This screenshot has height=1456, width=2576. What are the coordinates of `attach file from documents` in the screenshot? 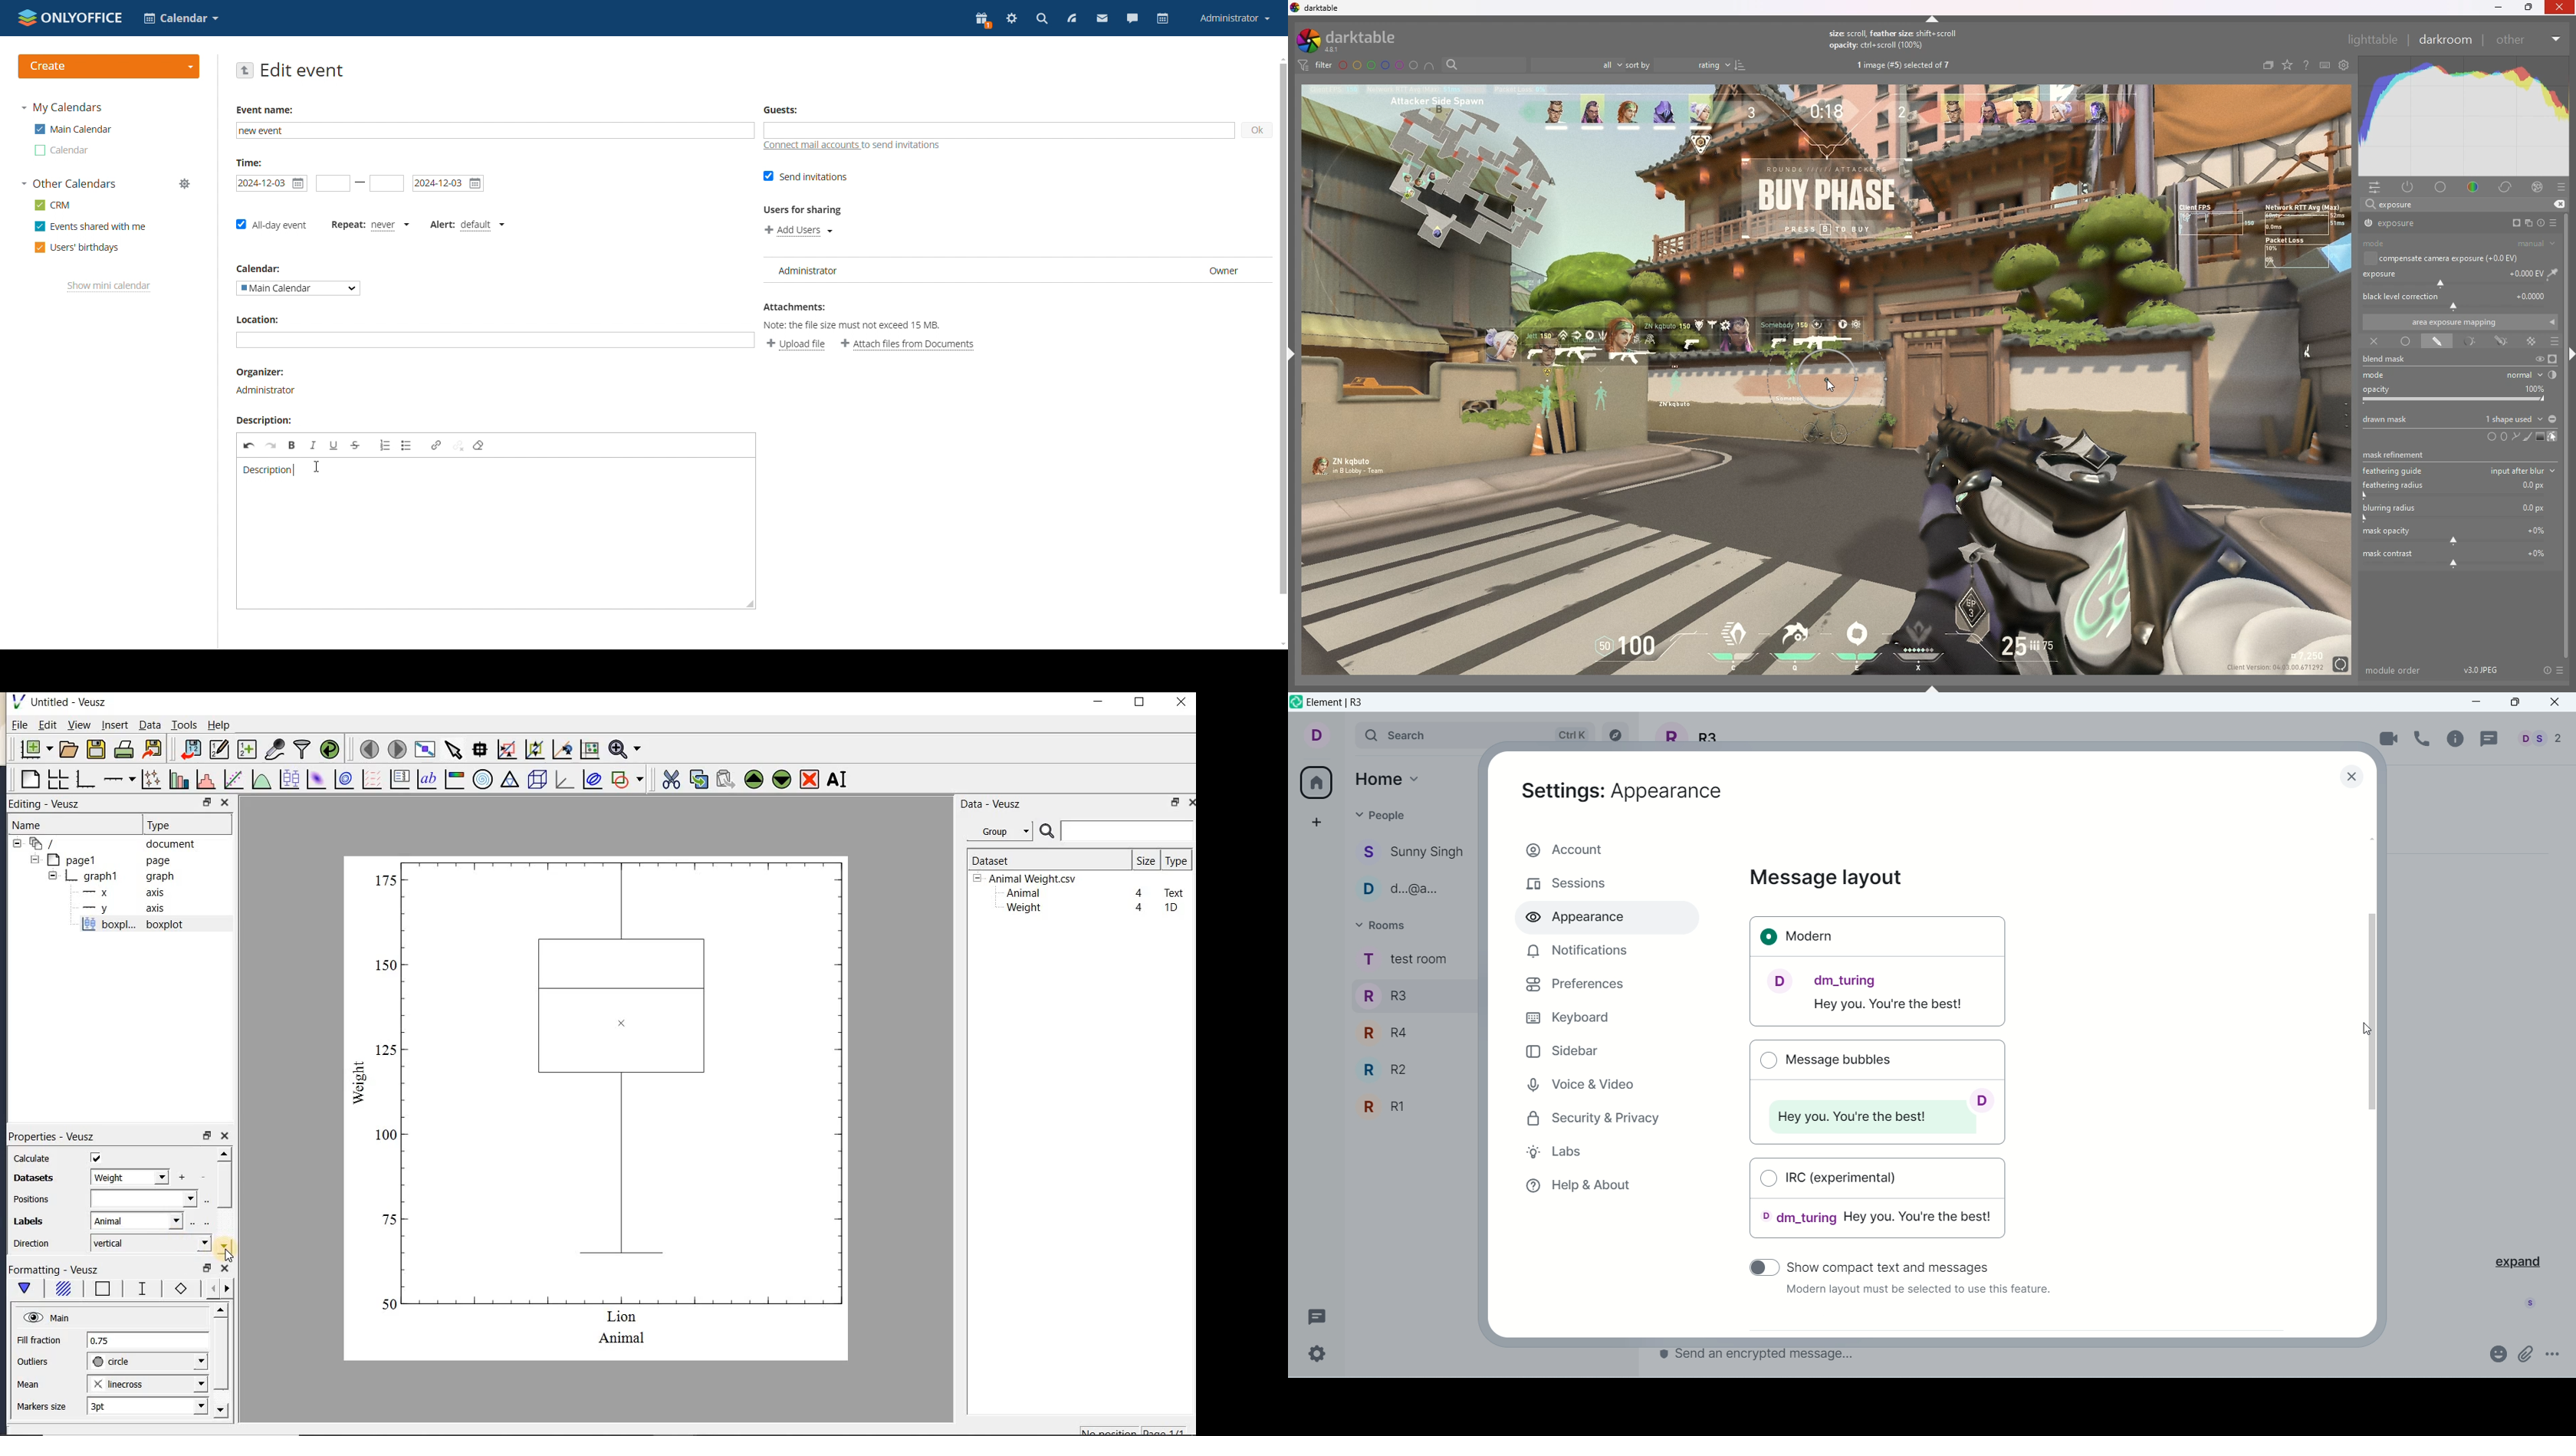 It's located at (908, 345).